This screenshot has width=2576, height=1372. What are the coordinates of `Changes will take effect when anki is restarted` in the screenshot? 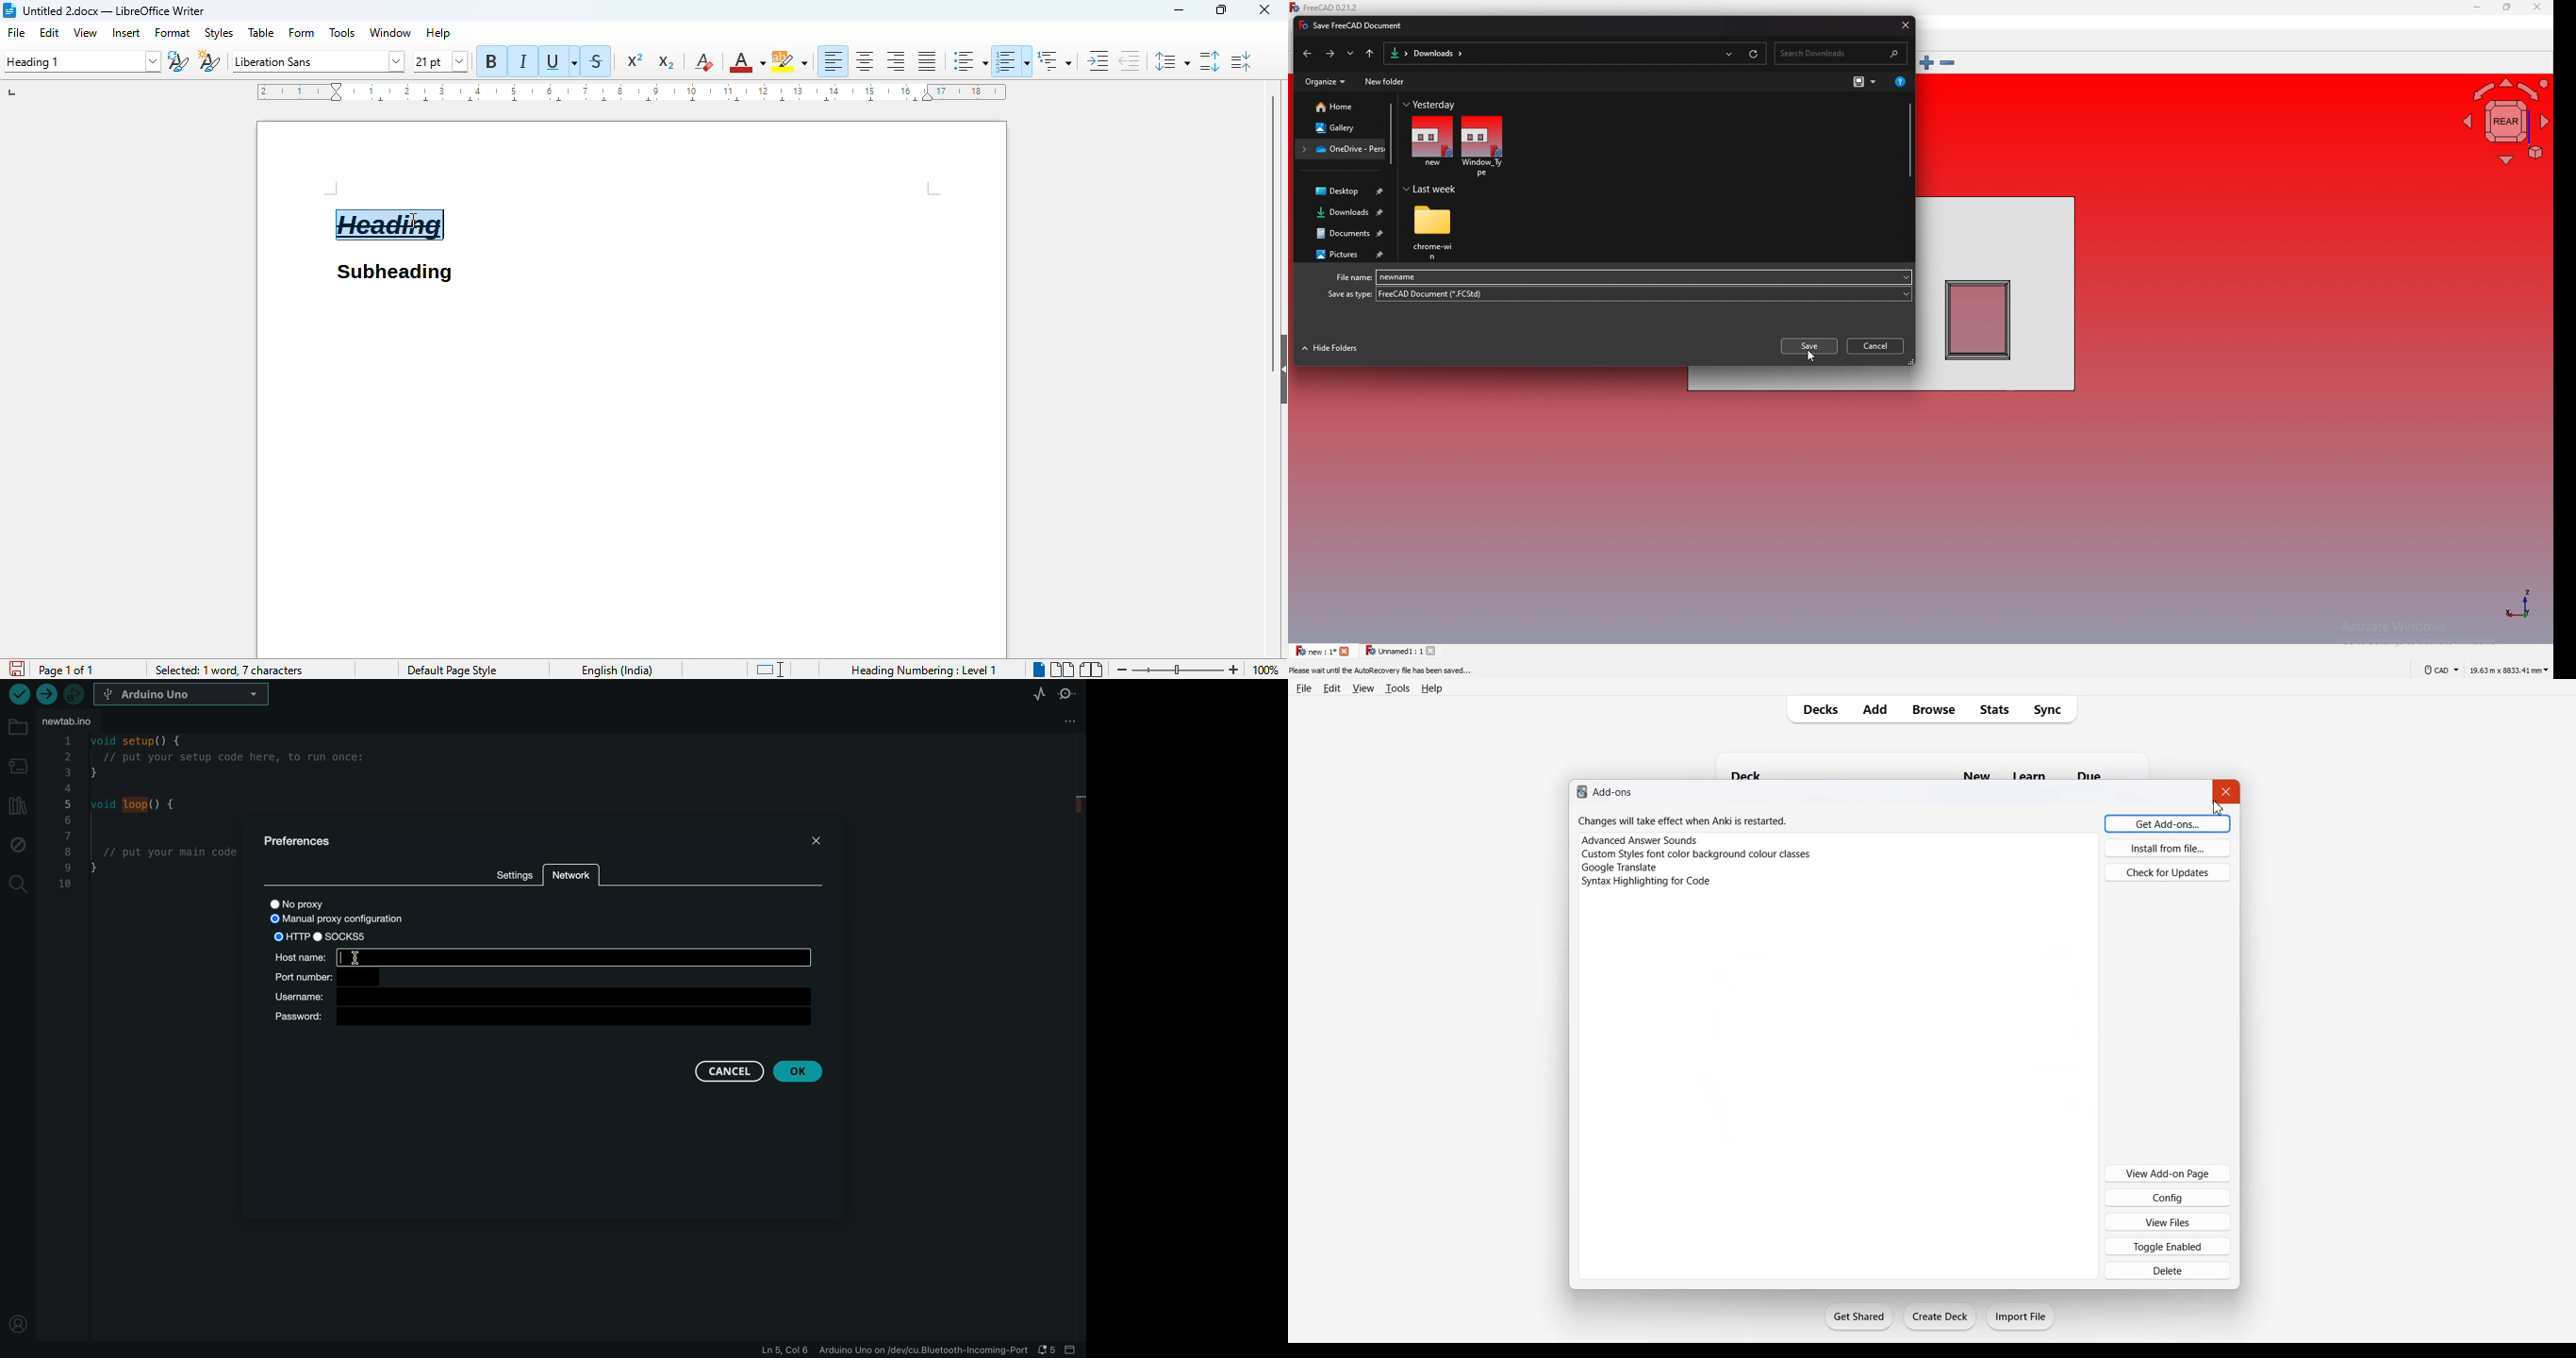 It's located at (1682, 821).